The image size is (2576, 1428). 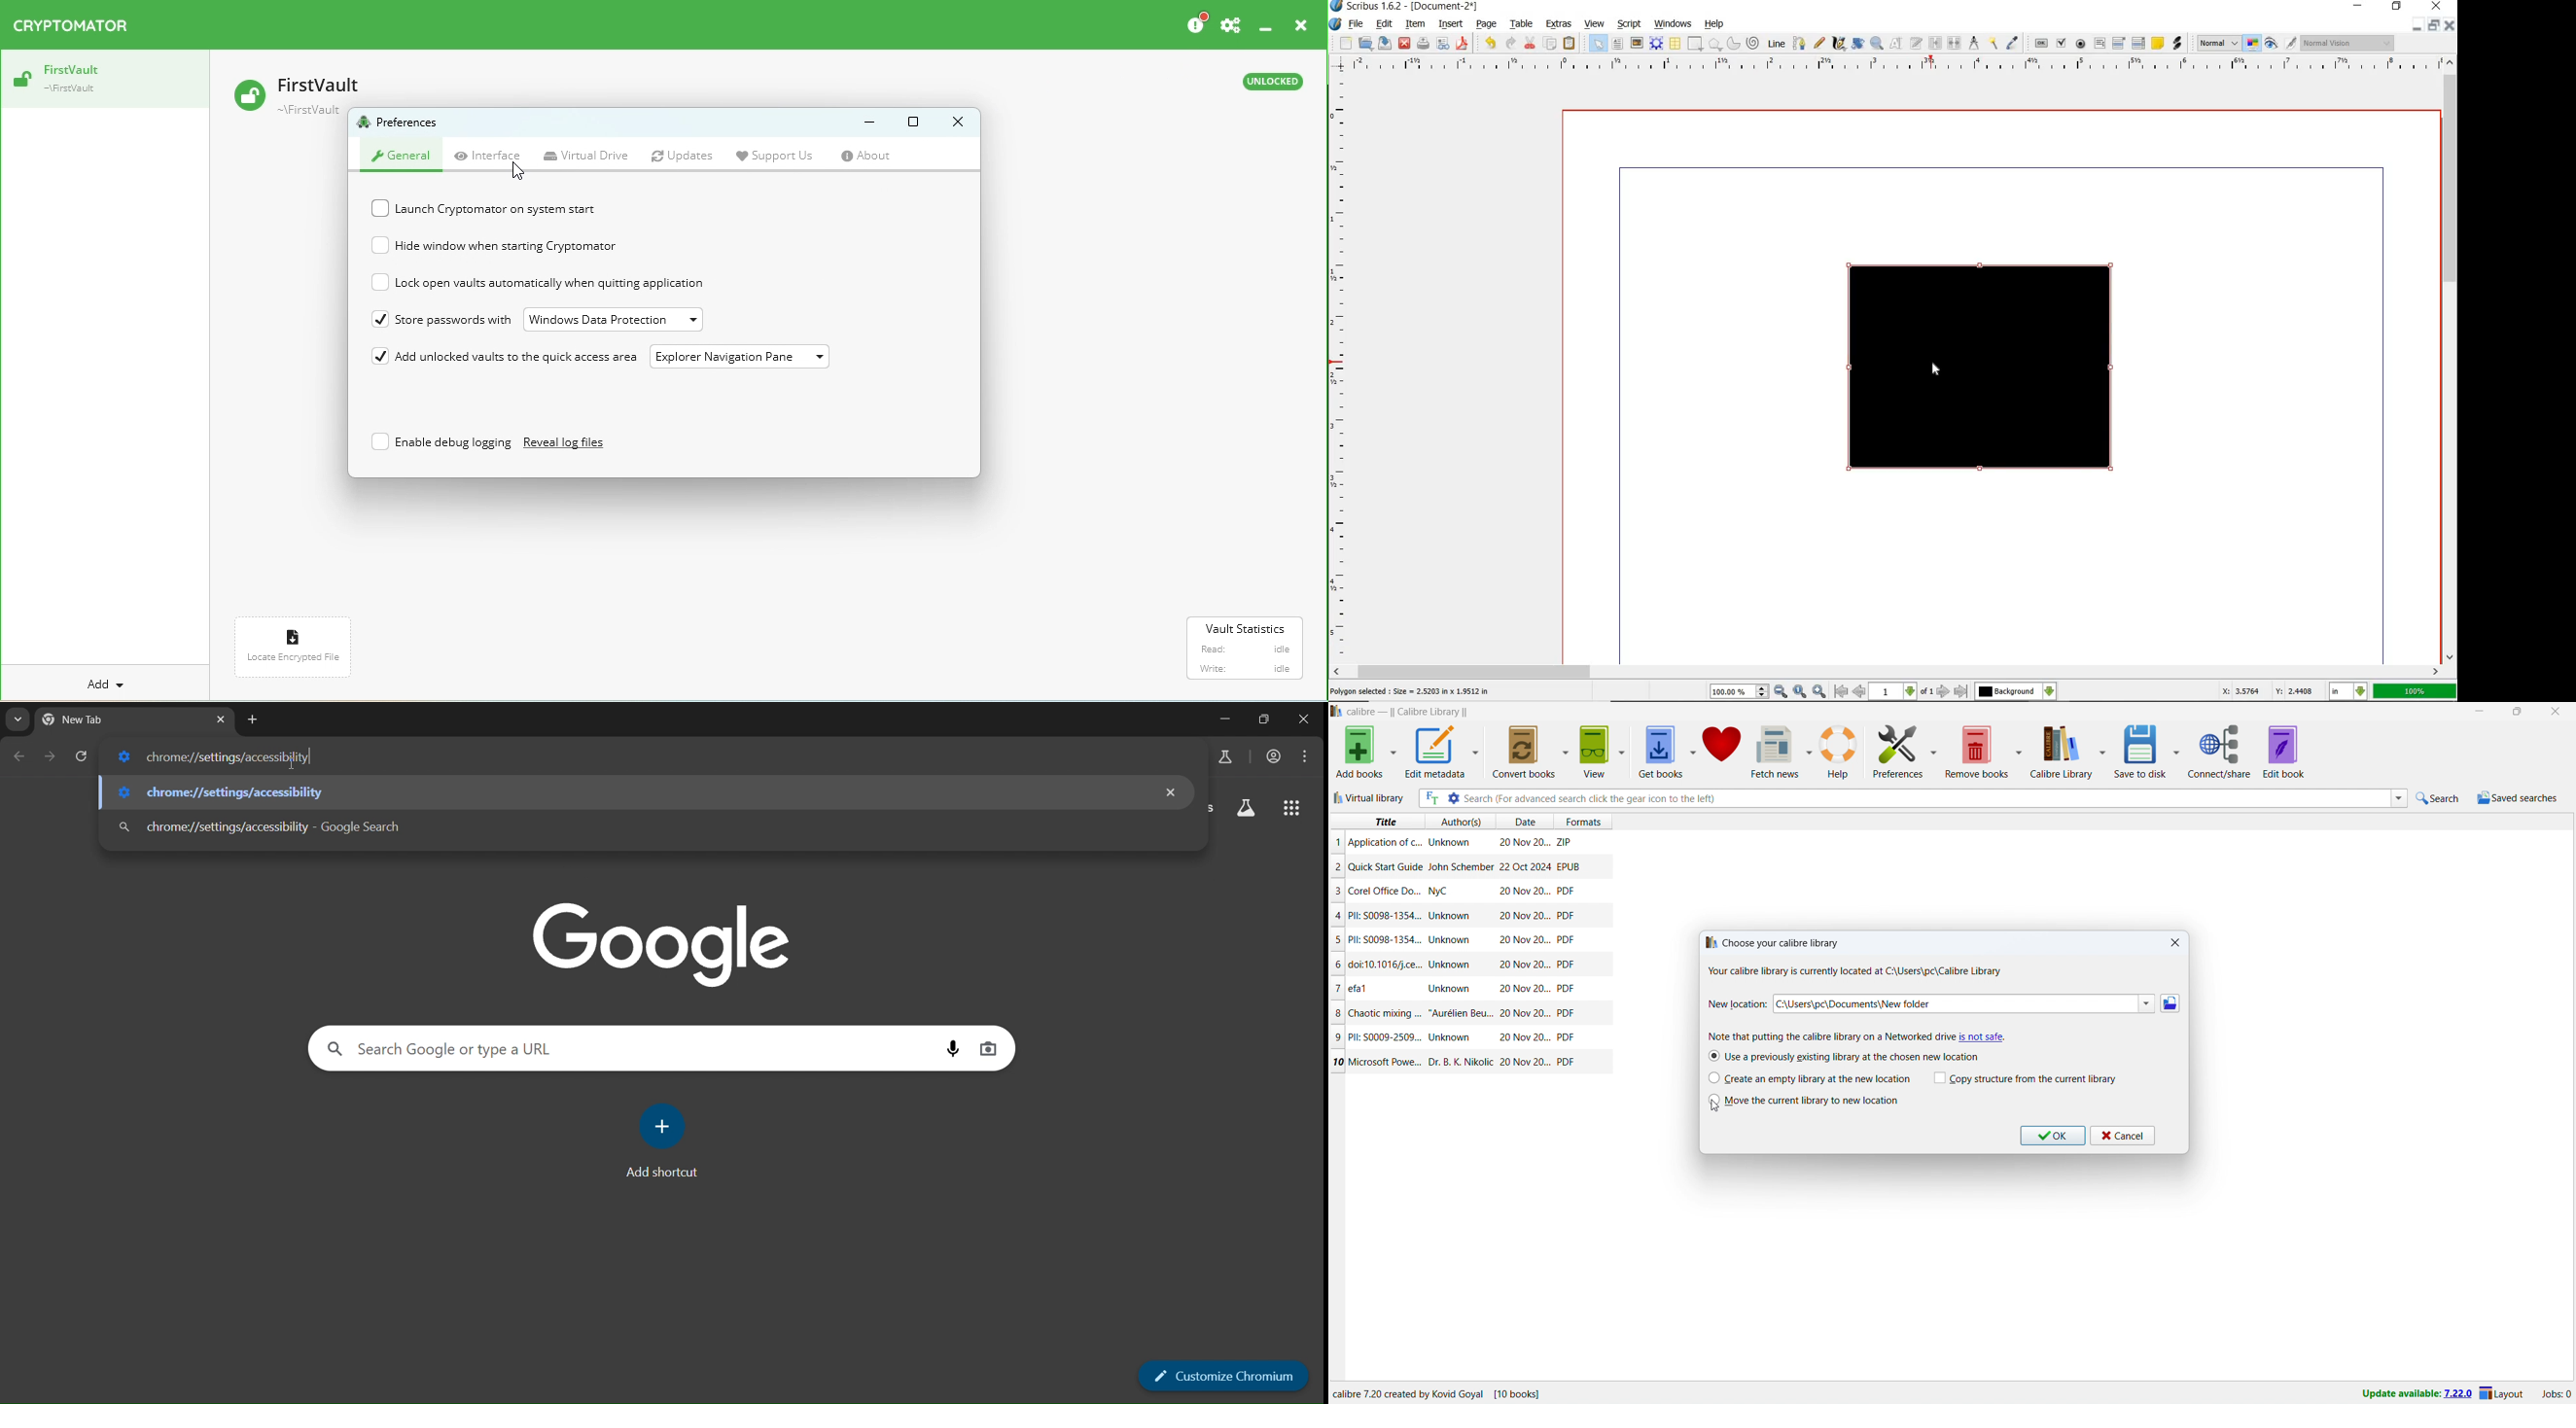 I want to click on ok, so click(x=2053, y=1136).